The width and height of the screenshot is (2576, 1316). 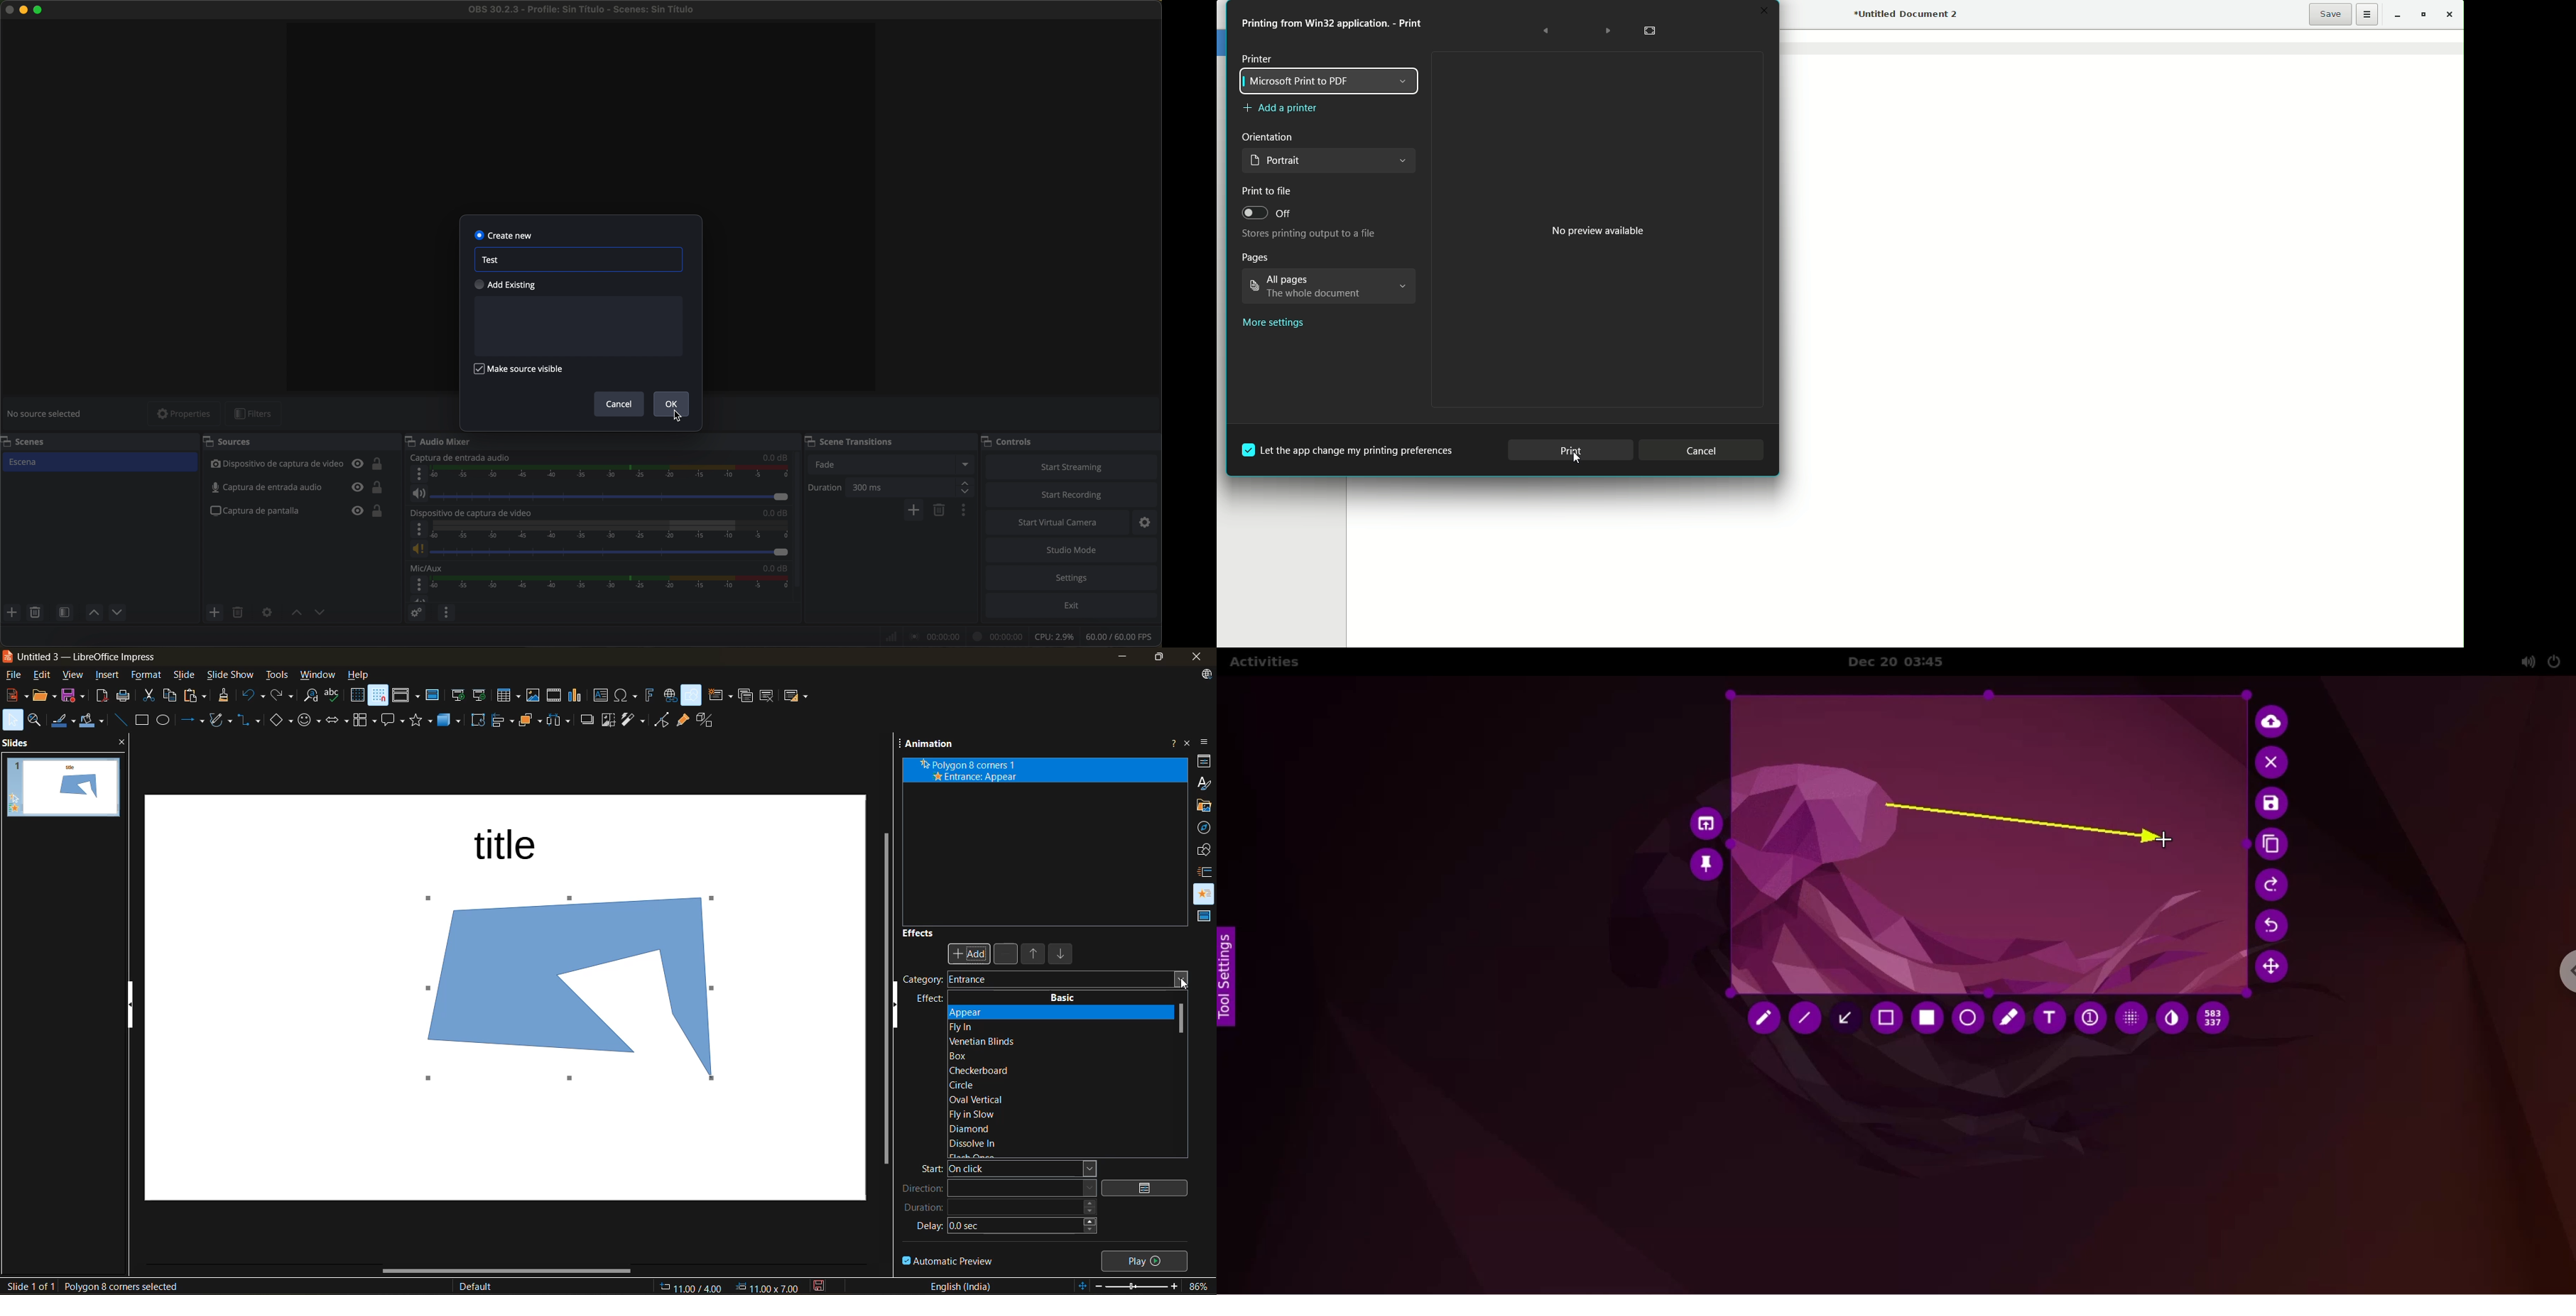 I want to click on start recording, so click(x=1074, y=495).